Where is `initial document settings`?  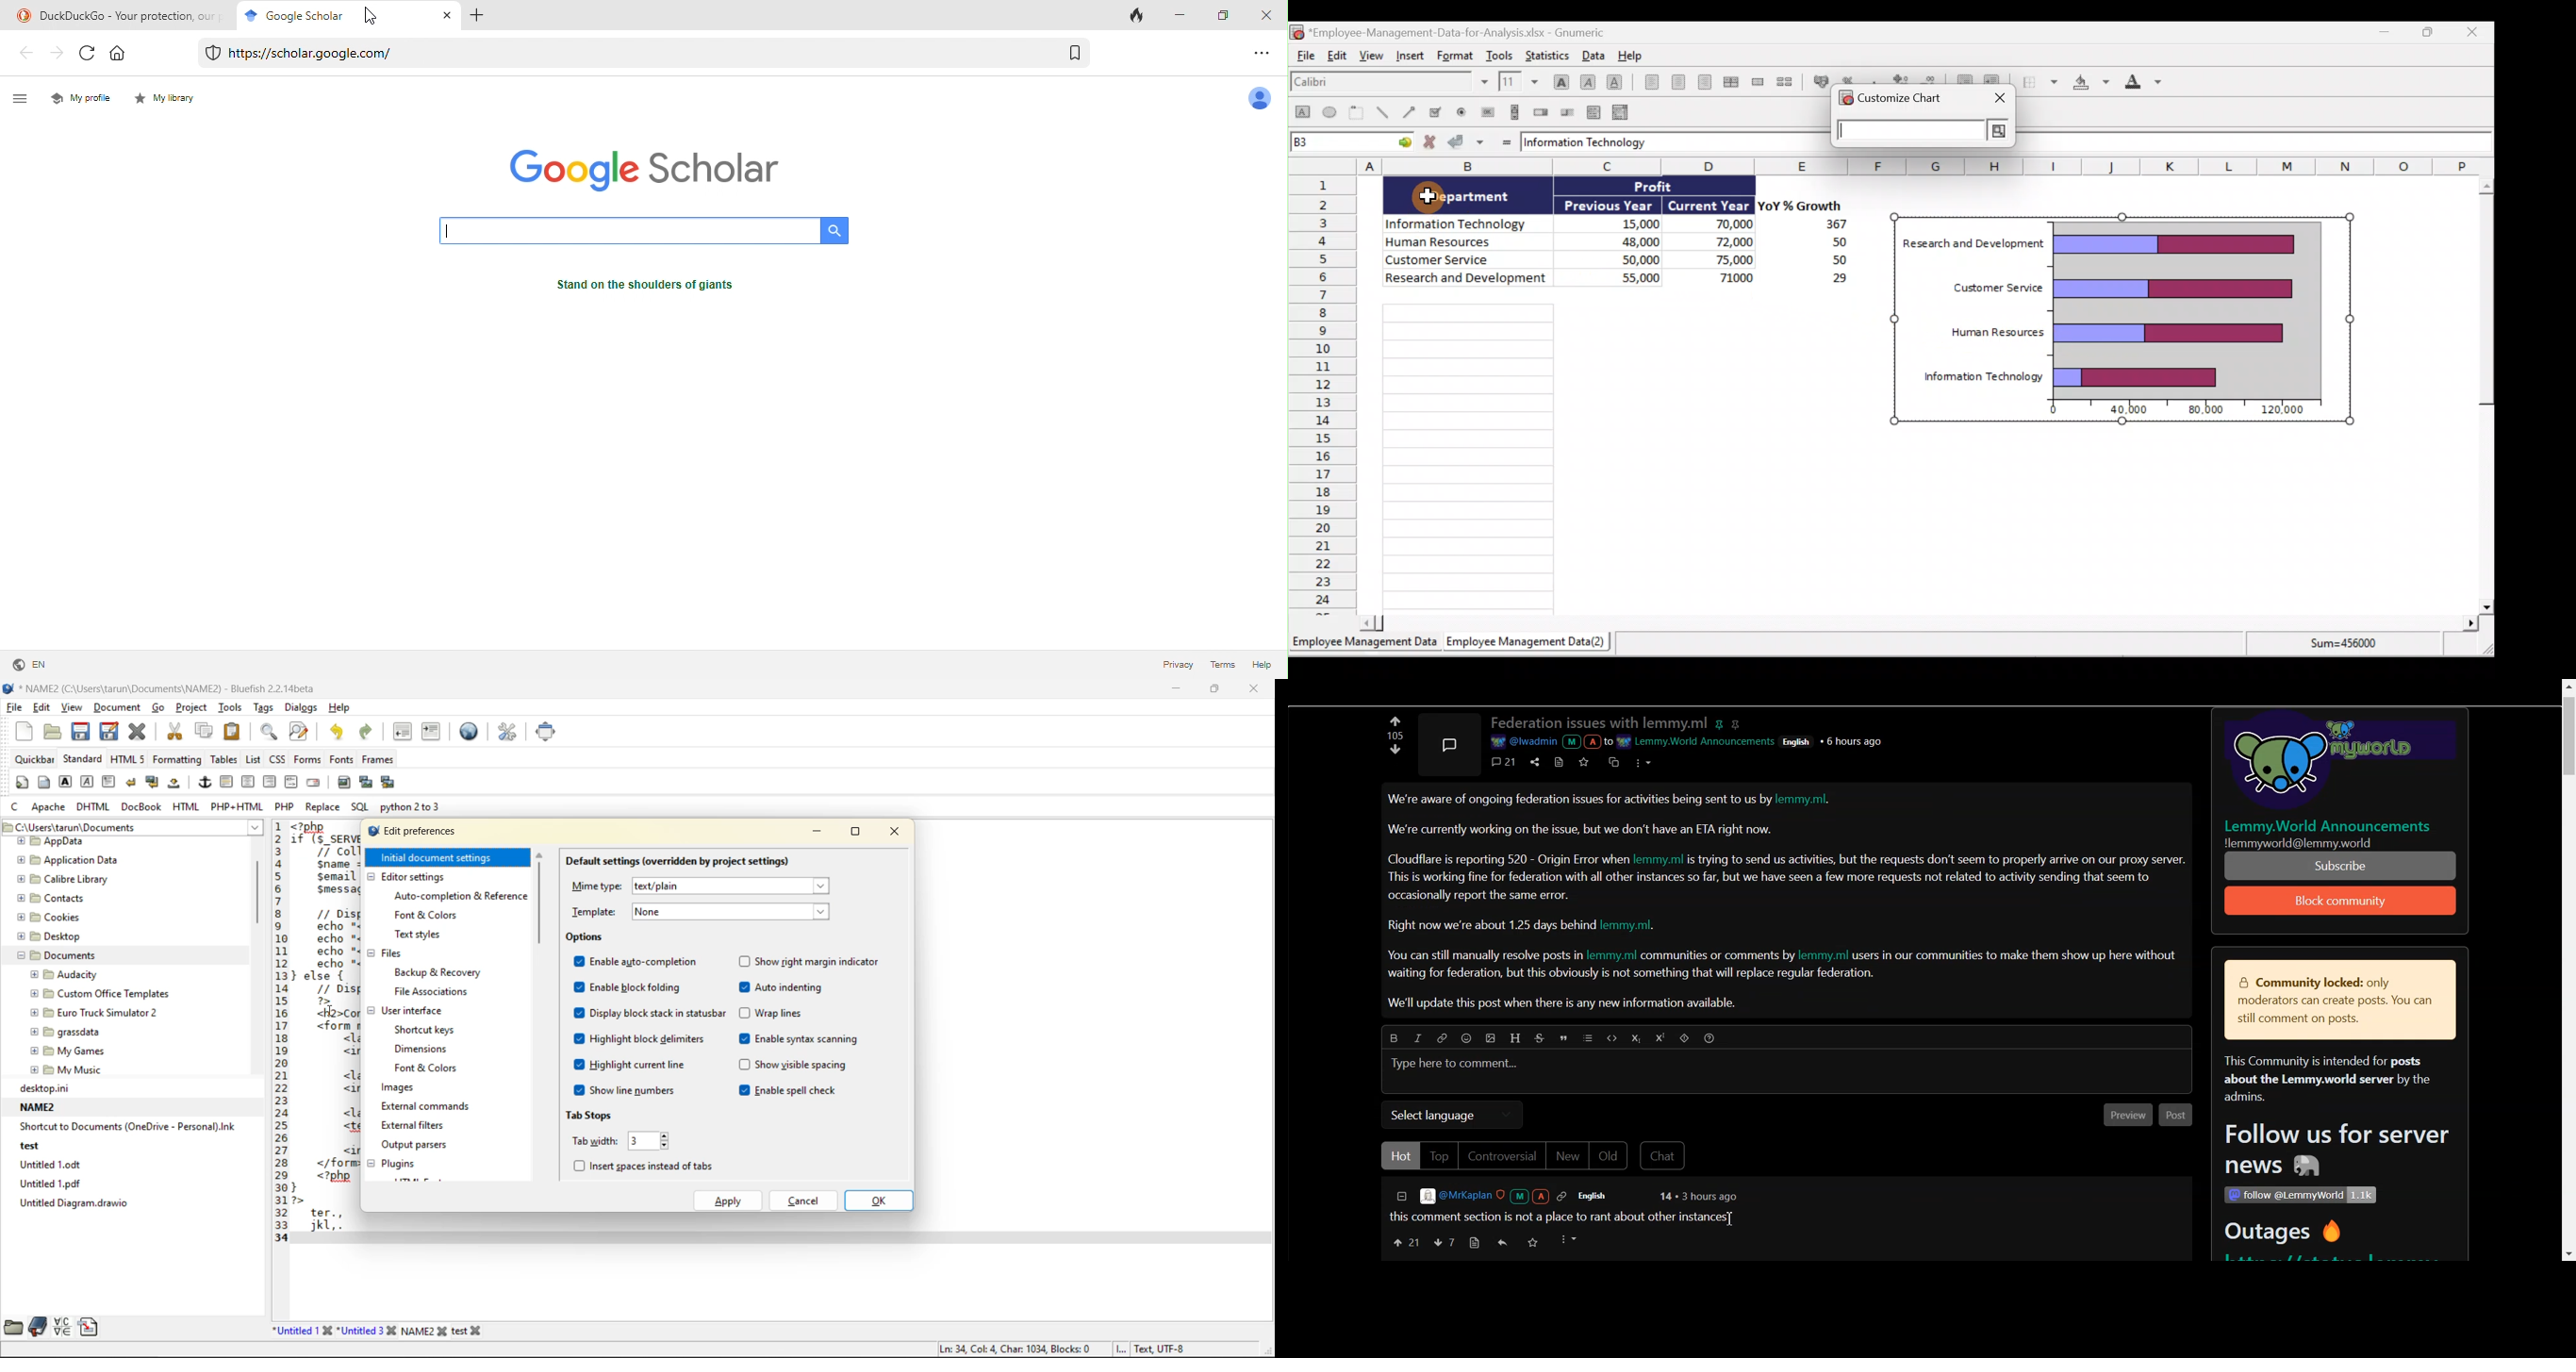
initial document settings is located at coordinates (436, 858).